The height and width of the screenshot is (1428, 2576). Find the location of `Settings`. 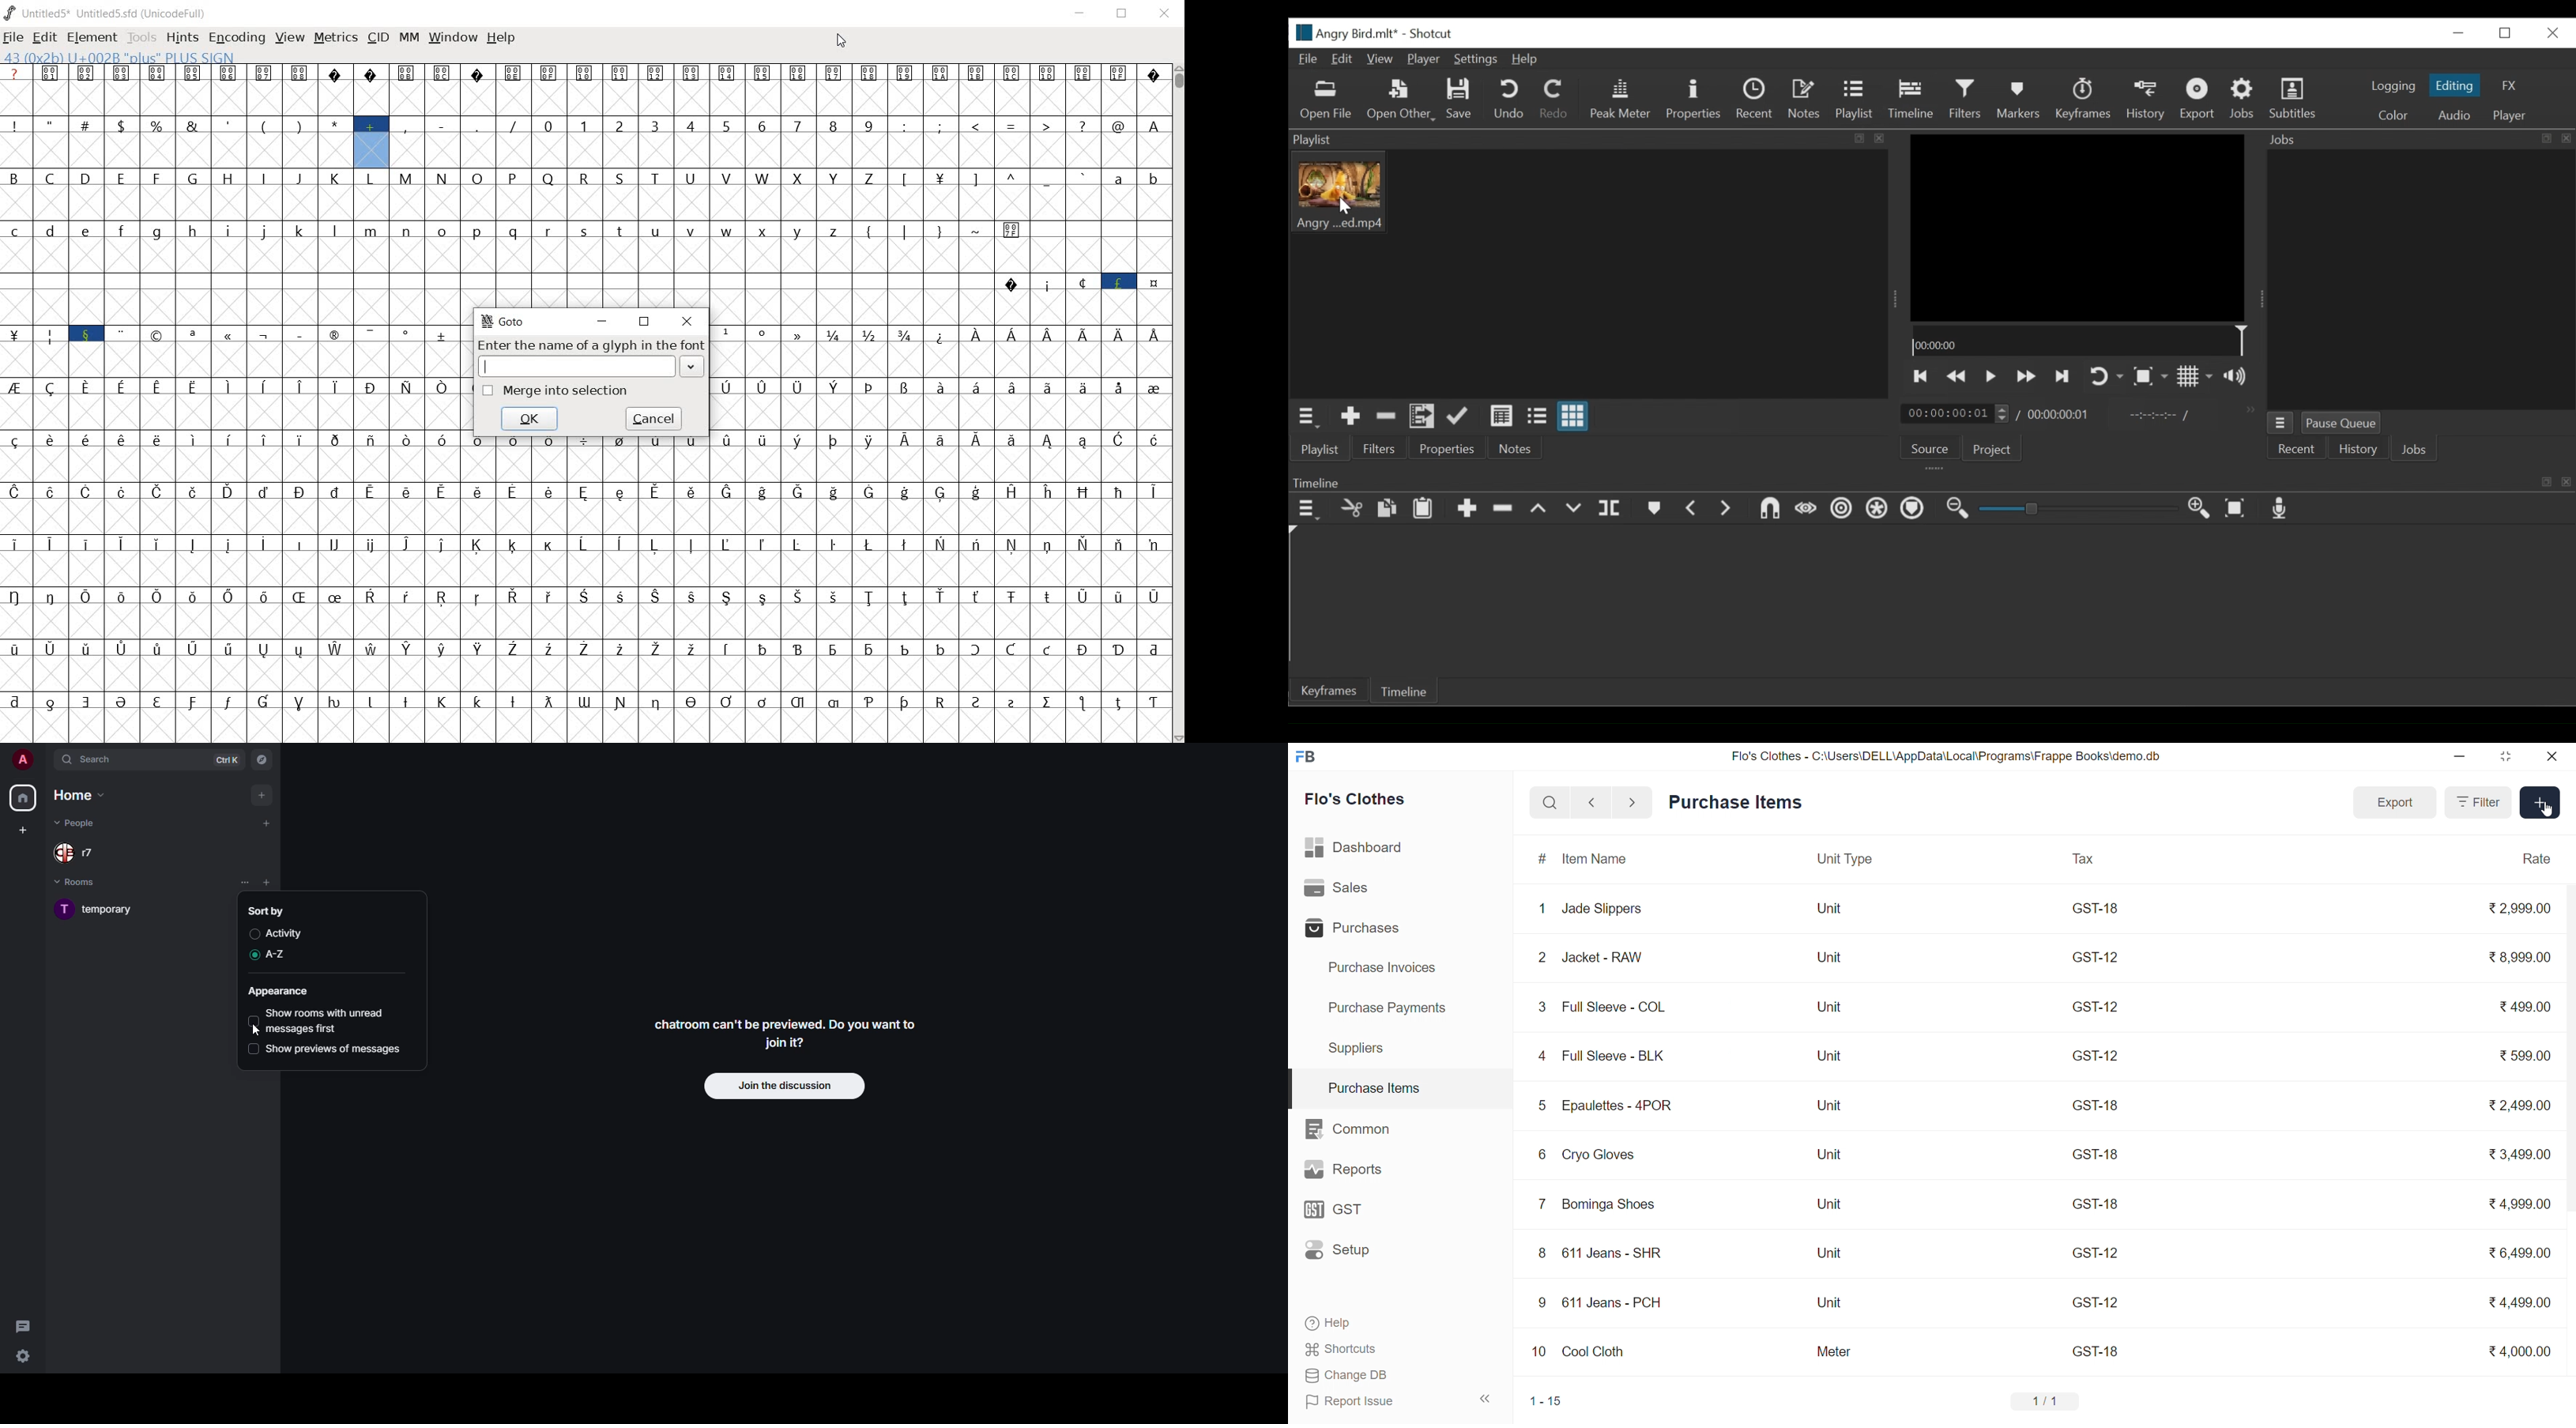

Settings is located at coordinates (1477, 60).